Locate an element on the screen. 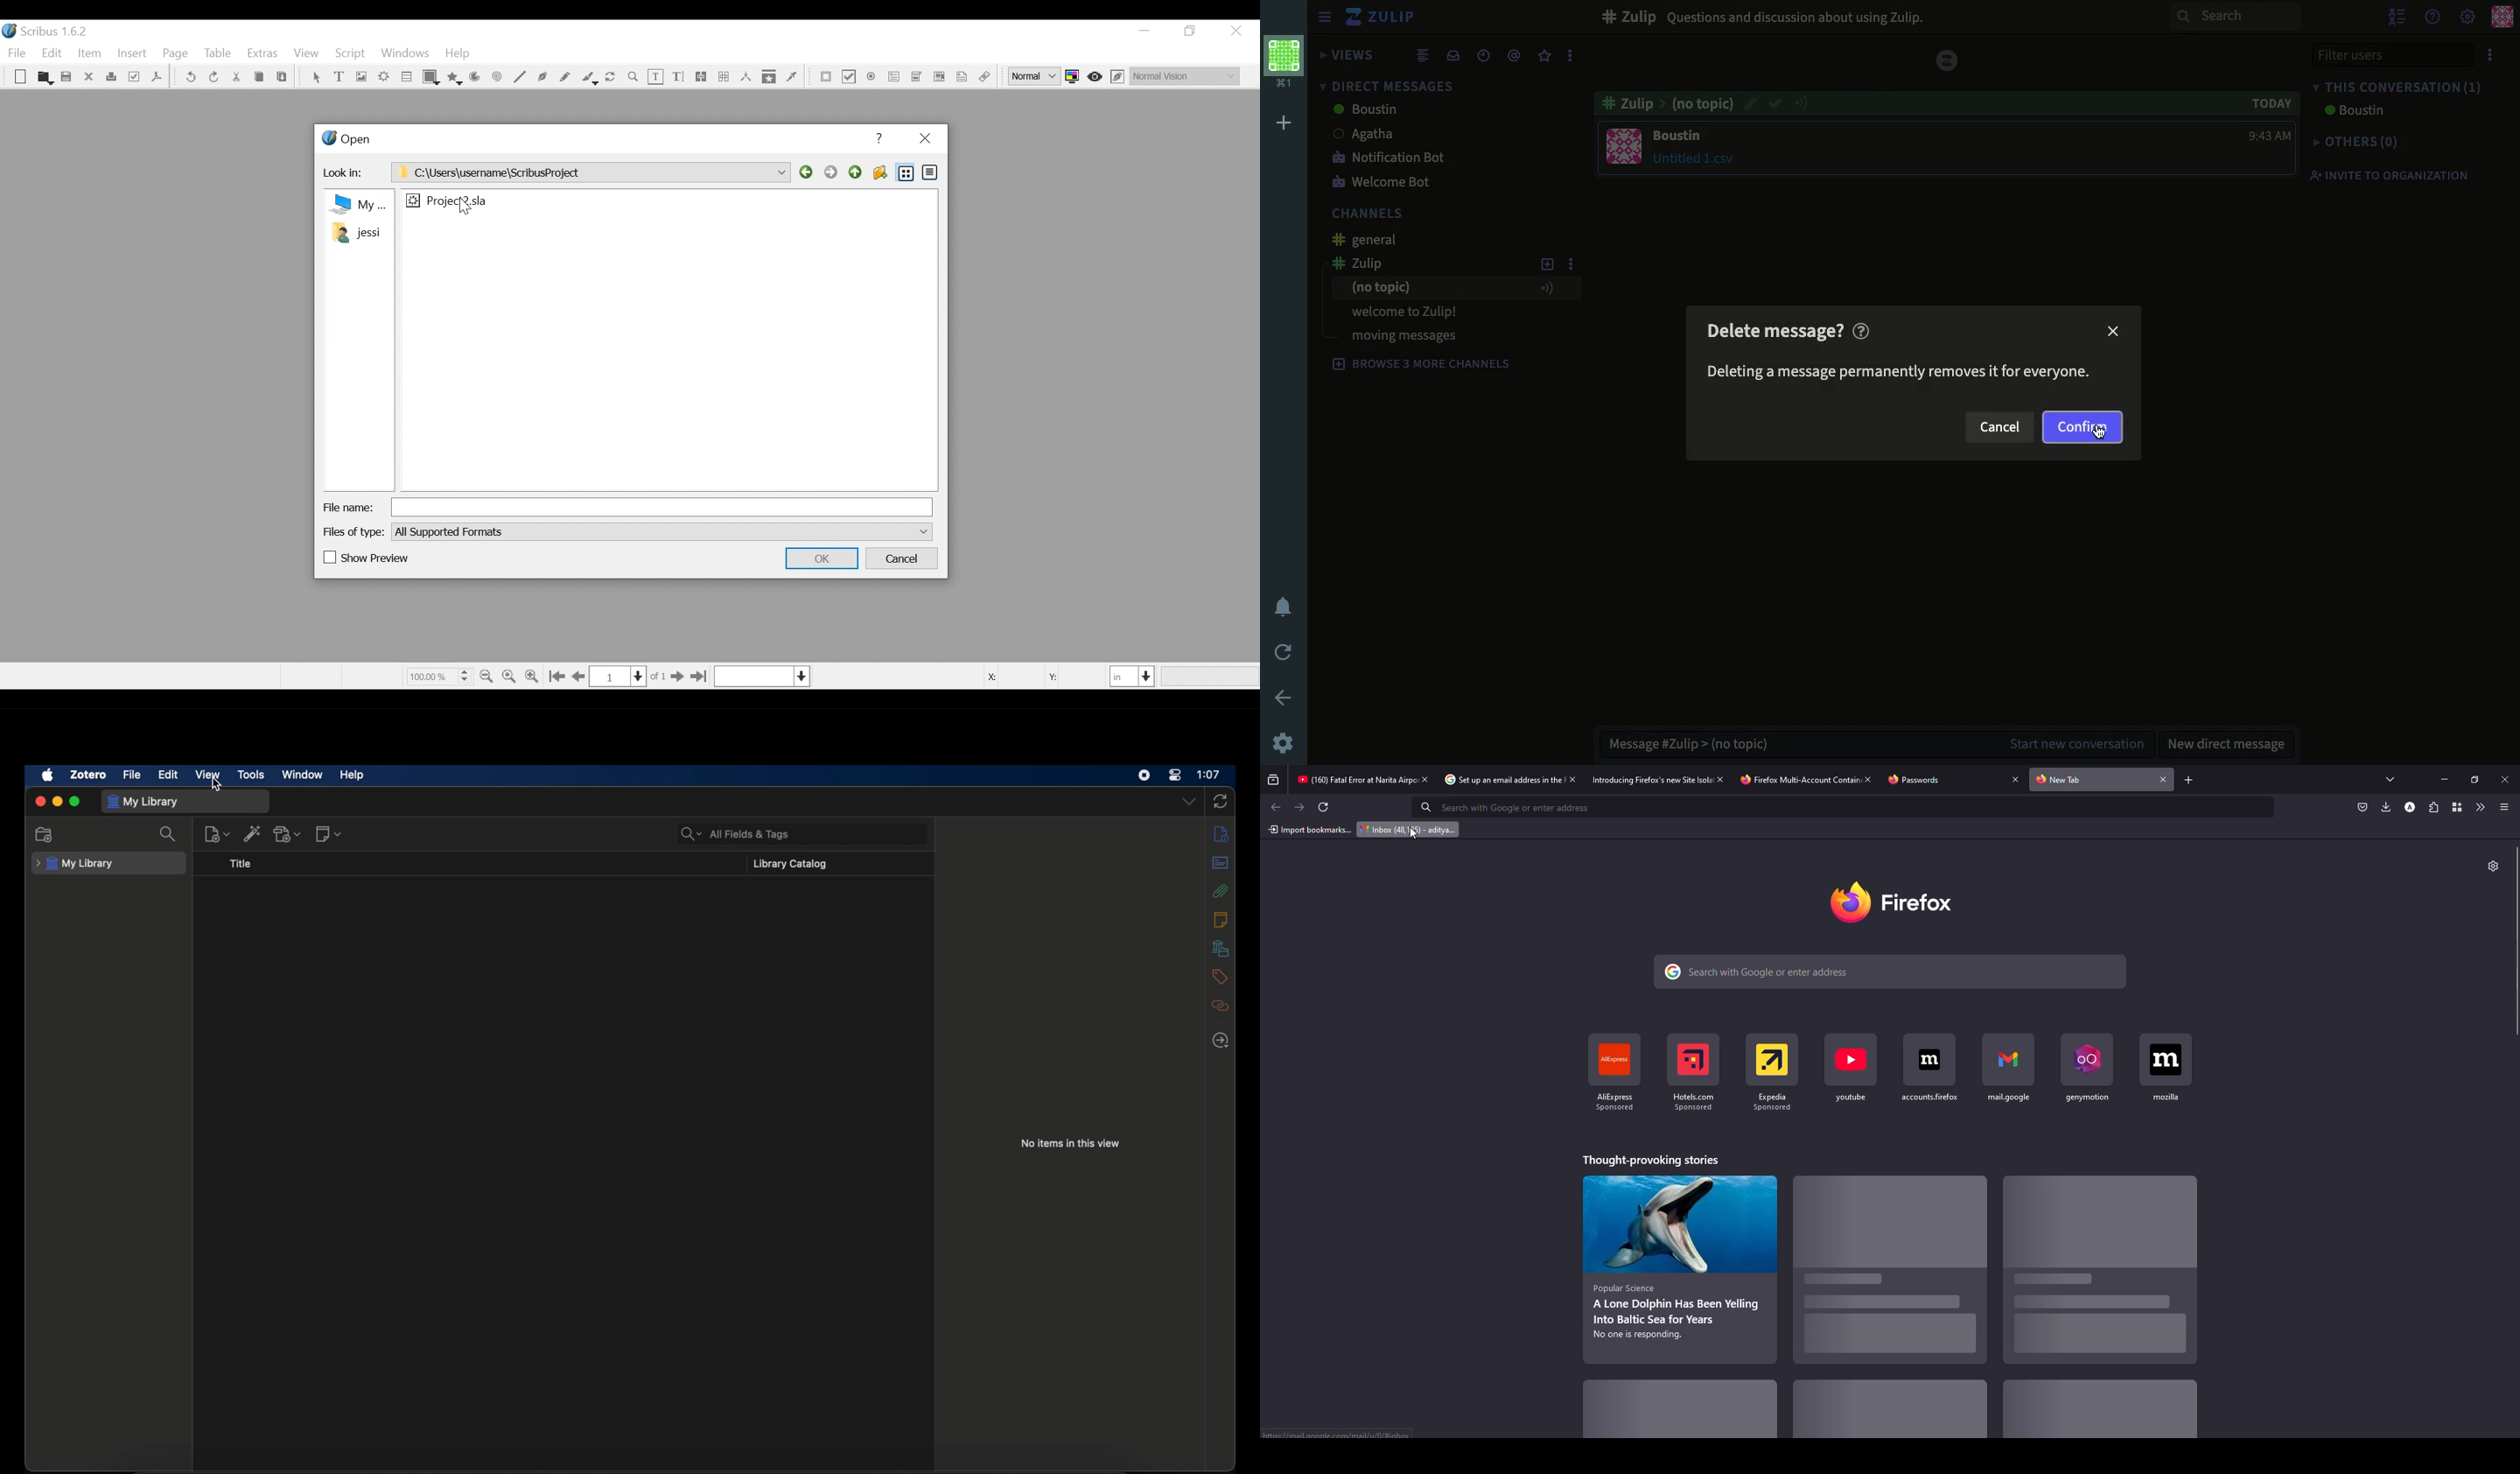 The height and width of the screenshot is (1484, 2520). Shape is located at coordinates (432, 77).